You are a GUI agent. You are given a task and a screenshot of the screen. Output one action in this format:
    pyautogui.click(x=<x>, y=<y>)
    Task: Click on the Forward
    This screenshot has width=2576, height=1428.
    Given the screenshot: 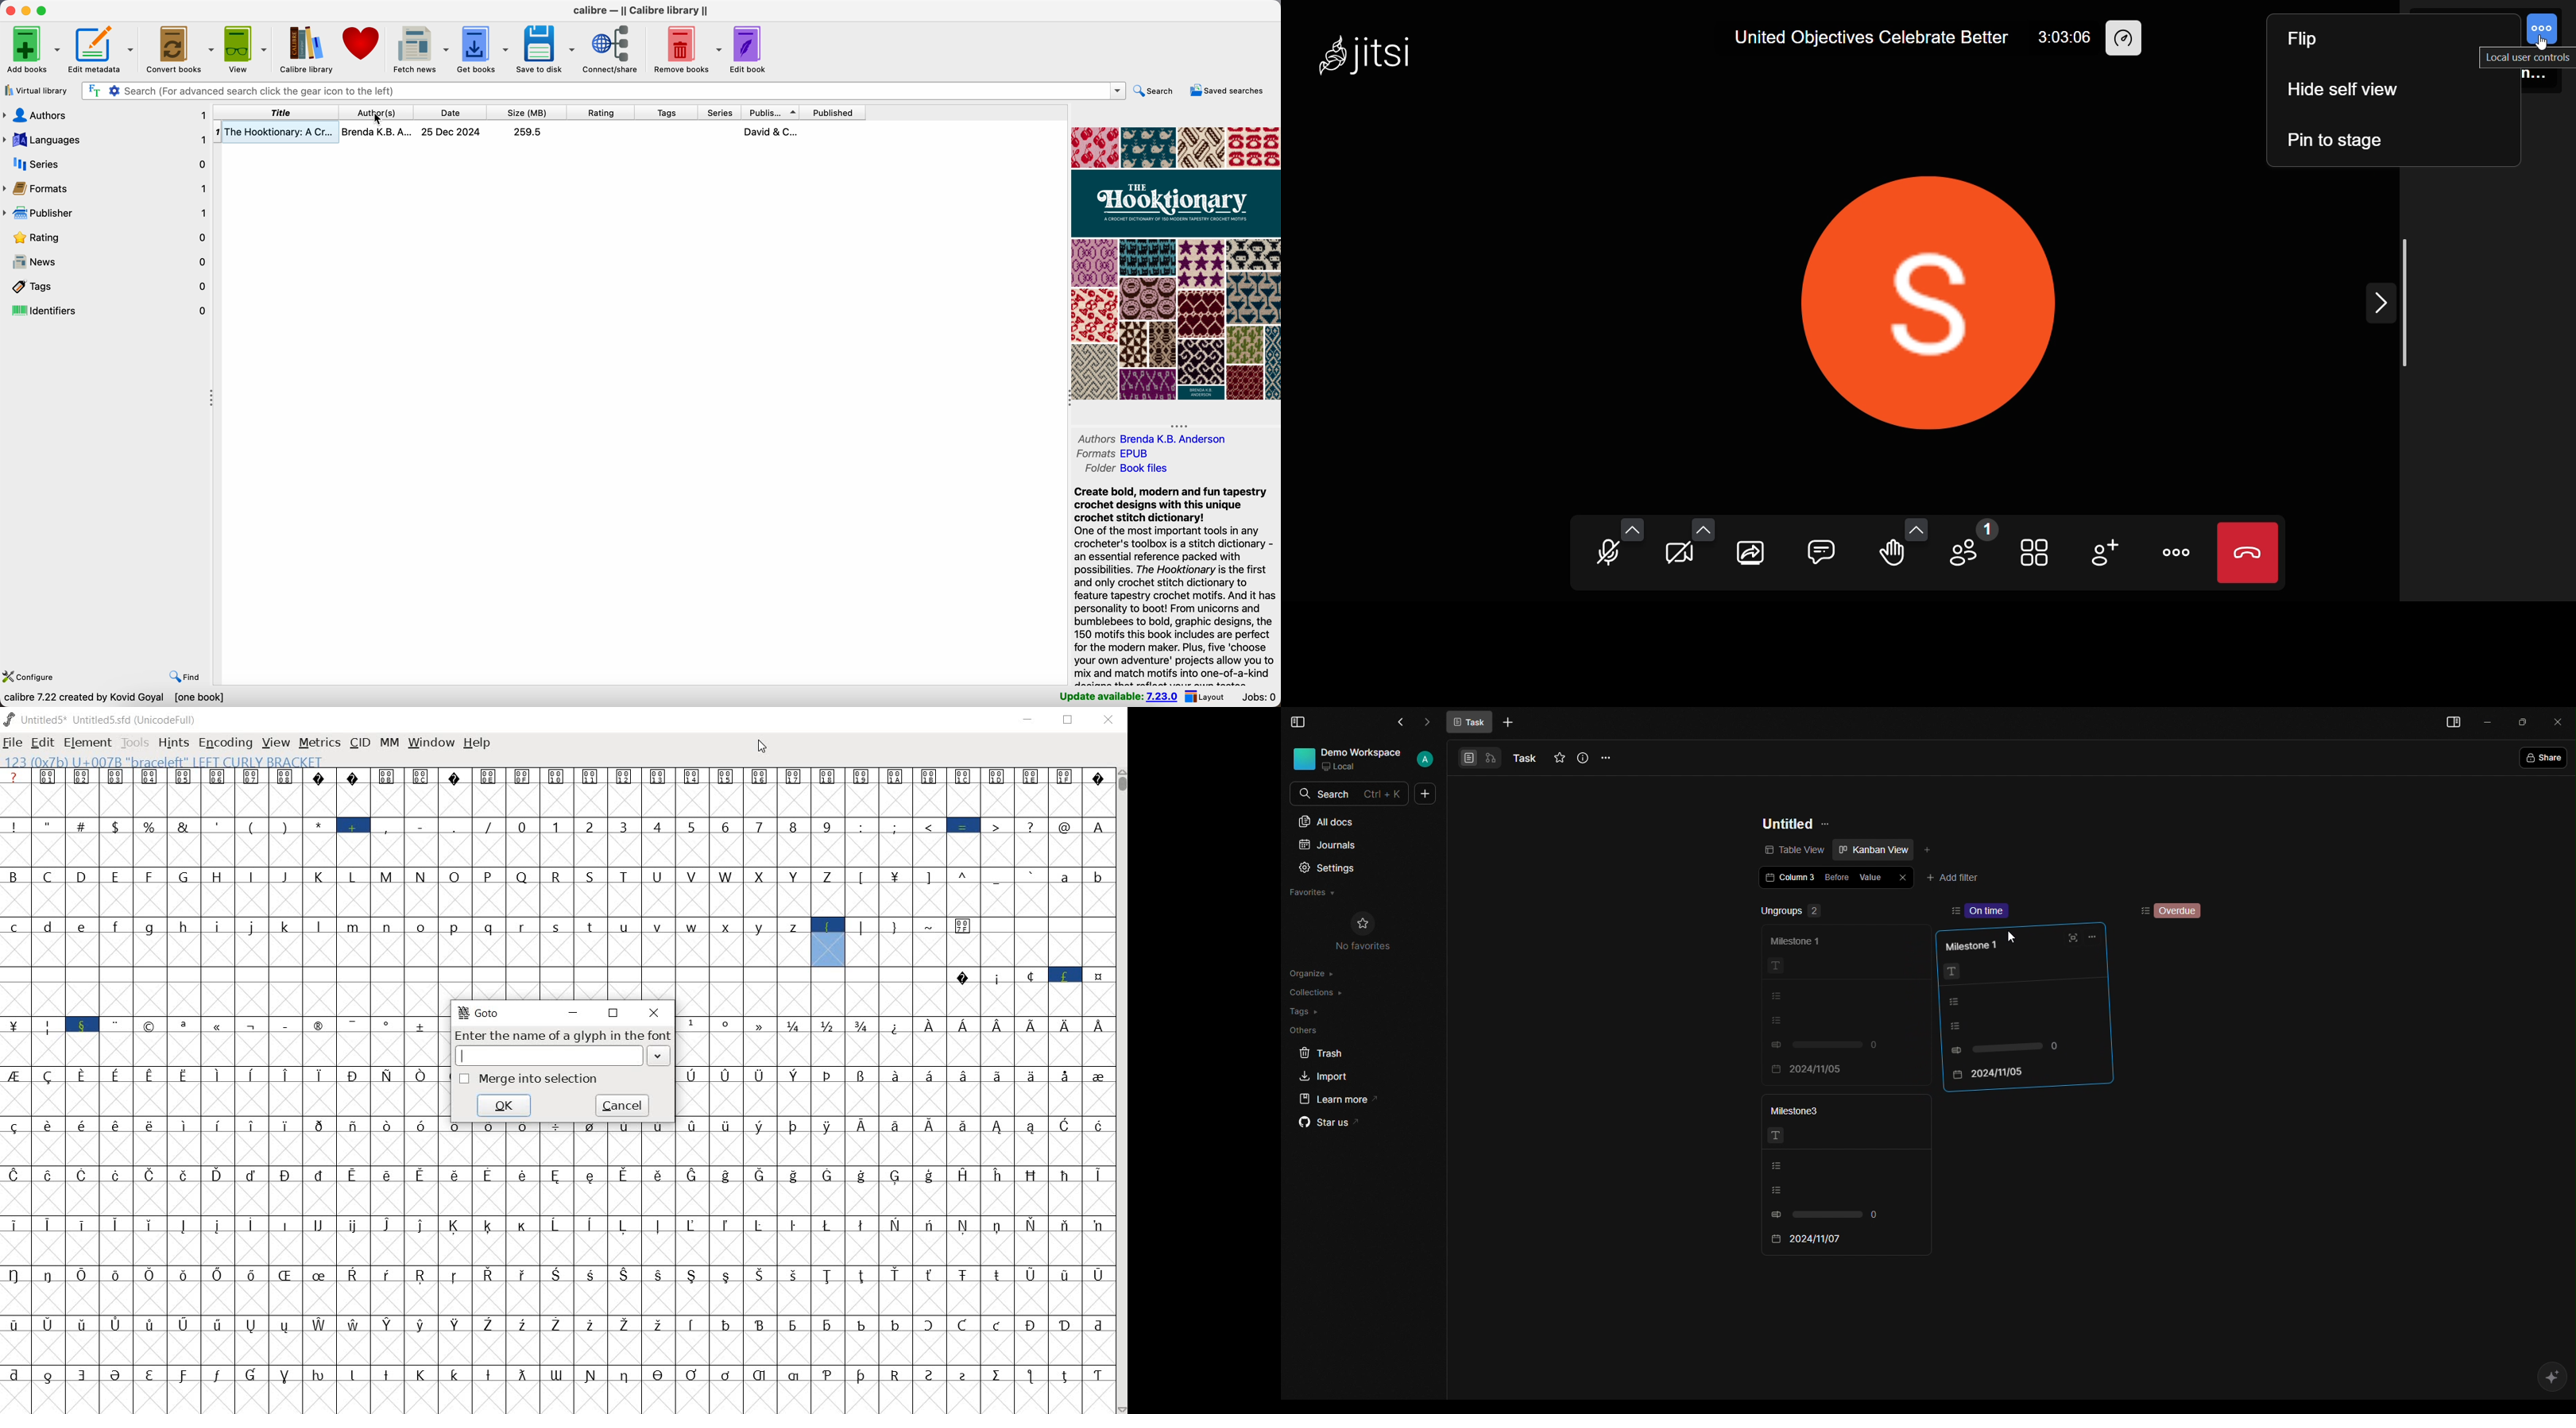 What is the action you would take?
    pyautogui.click(x=1426, y=723)
    